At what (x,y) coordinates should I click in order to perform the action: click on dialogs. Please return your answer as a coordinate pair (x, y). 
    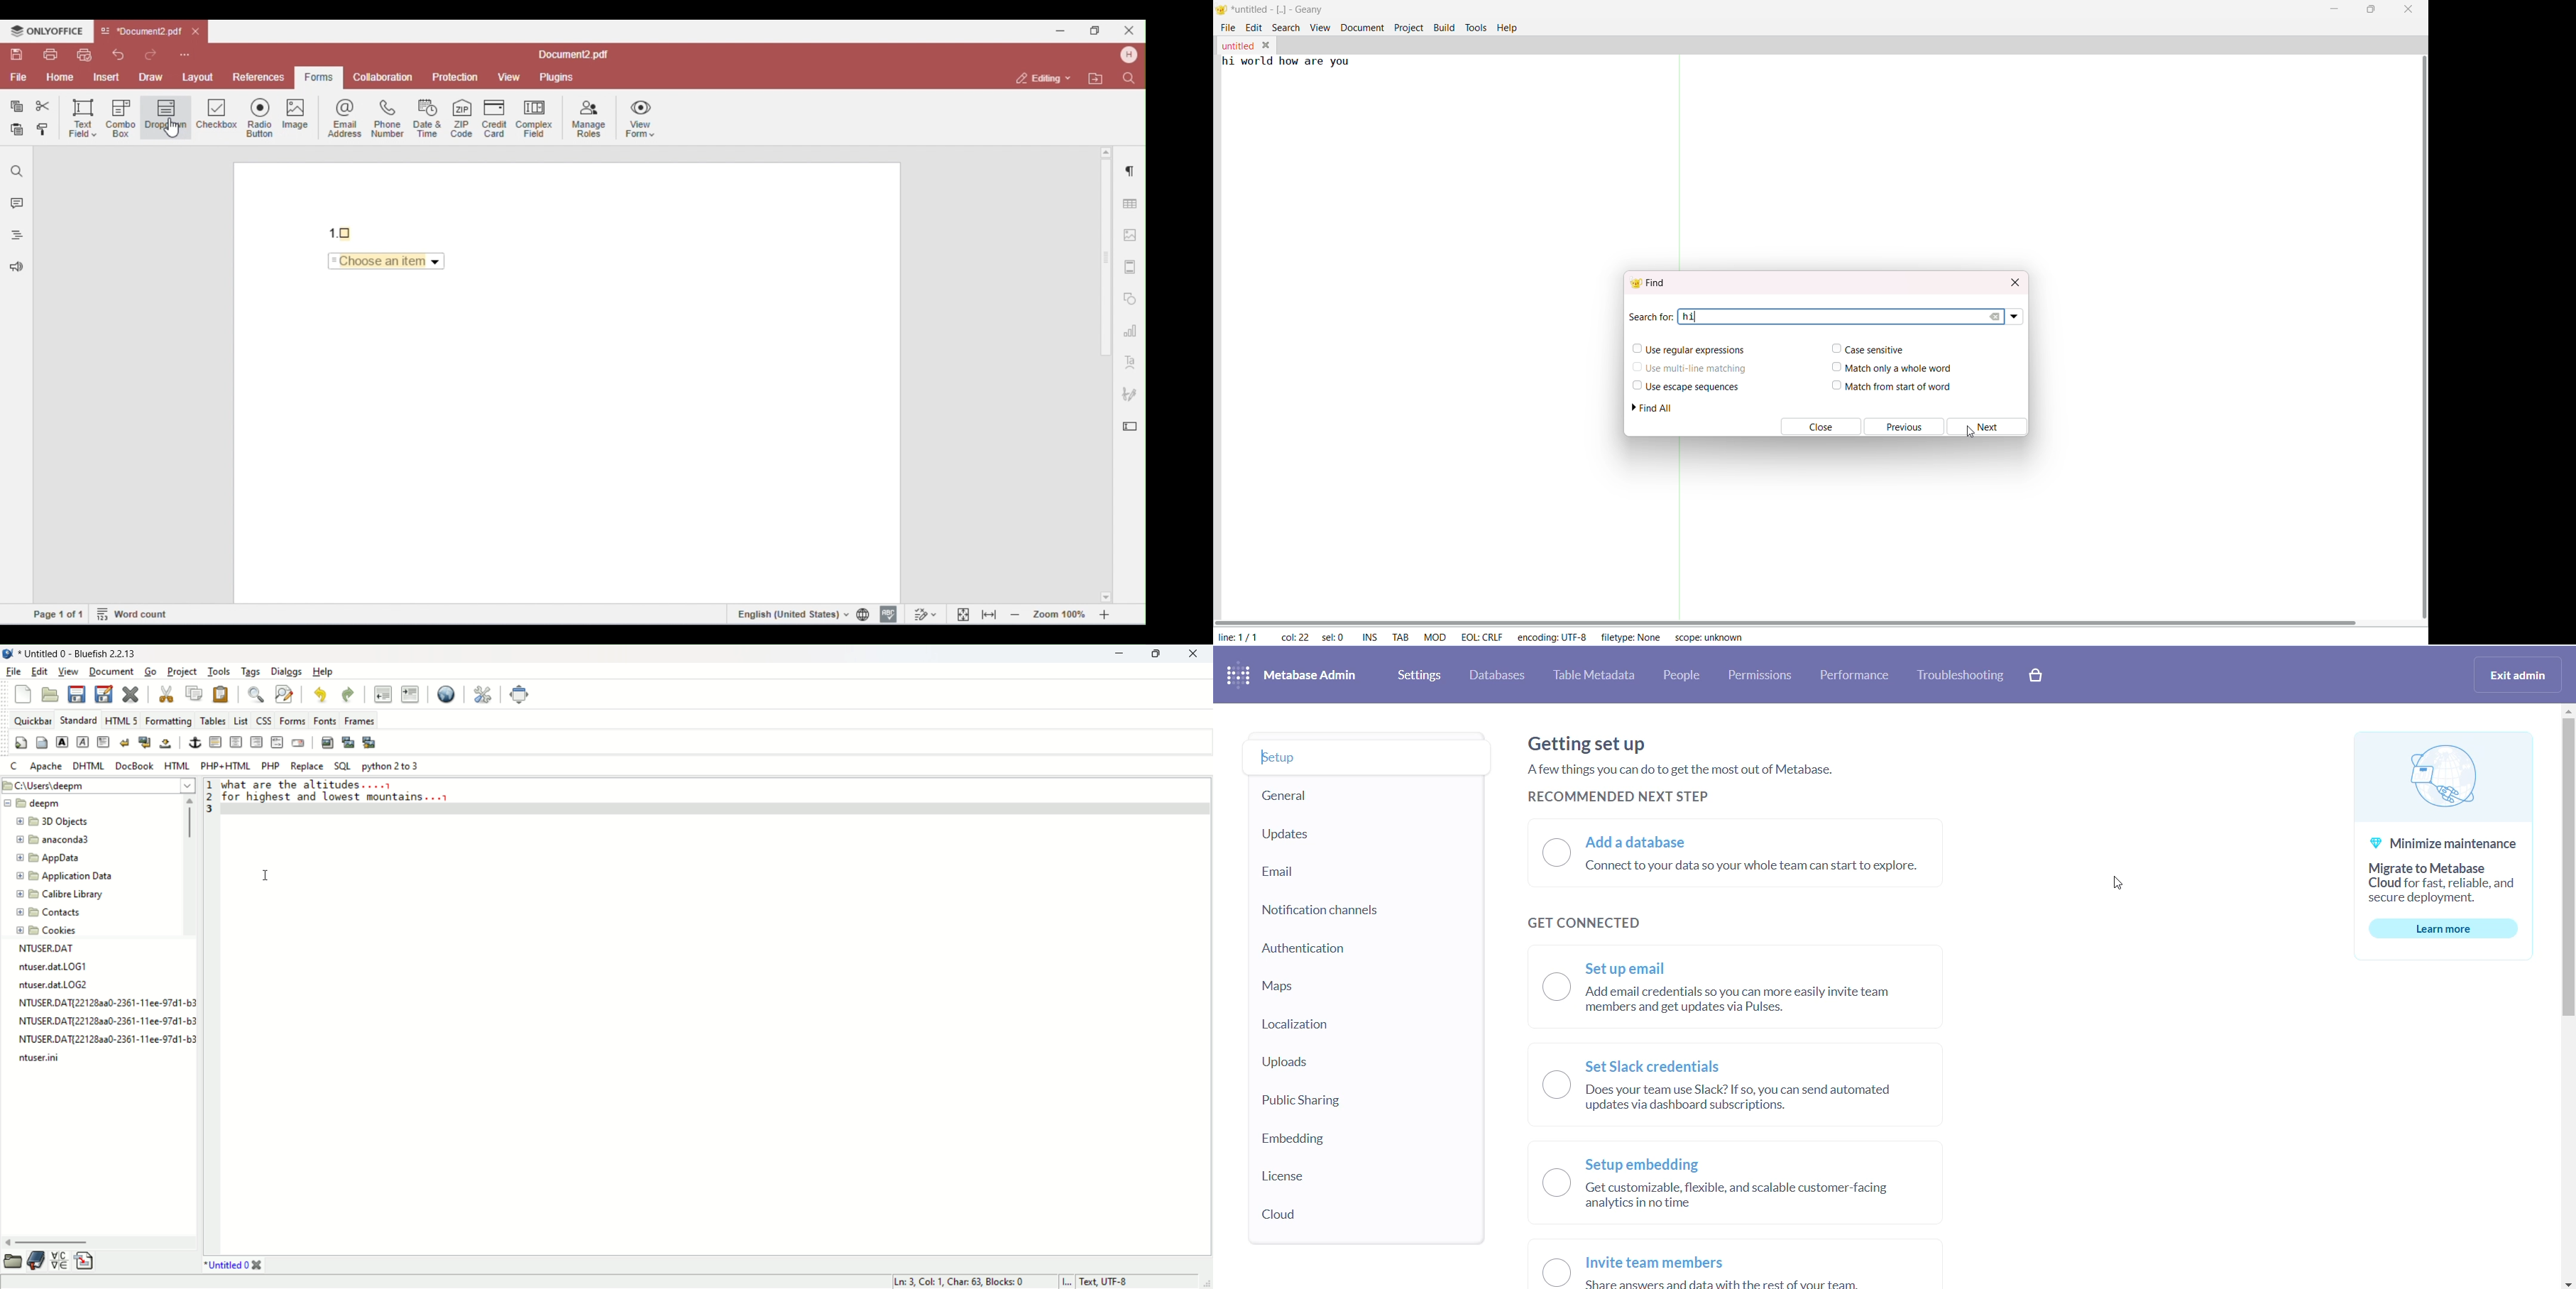
    Looking at the image, I should click on (288, 672).